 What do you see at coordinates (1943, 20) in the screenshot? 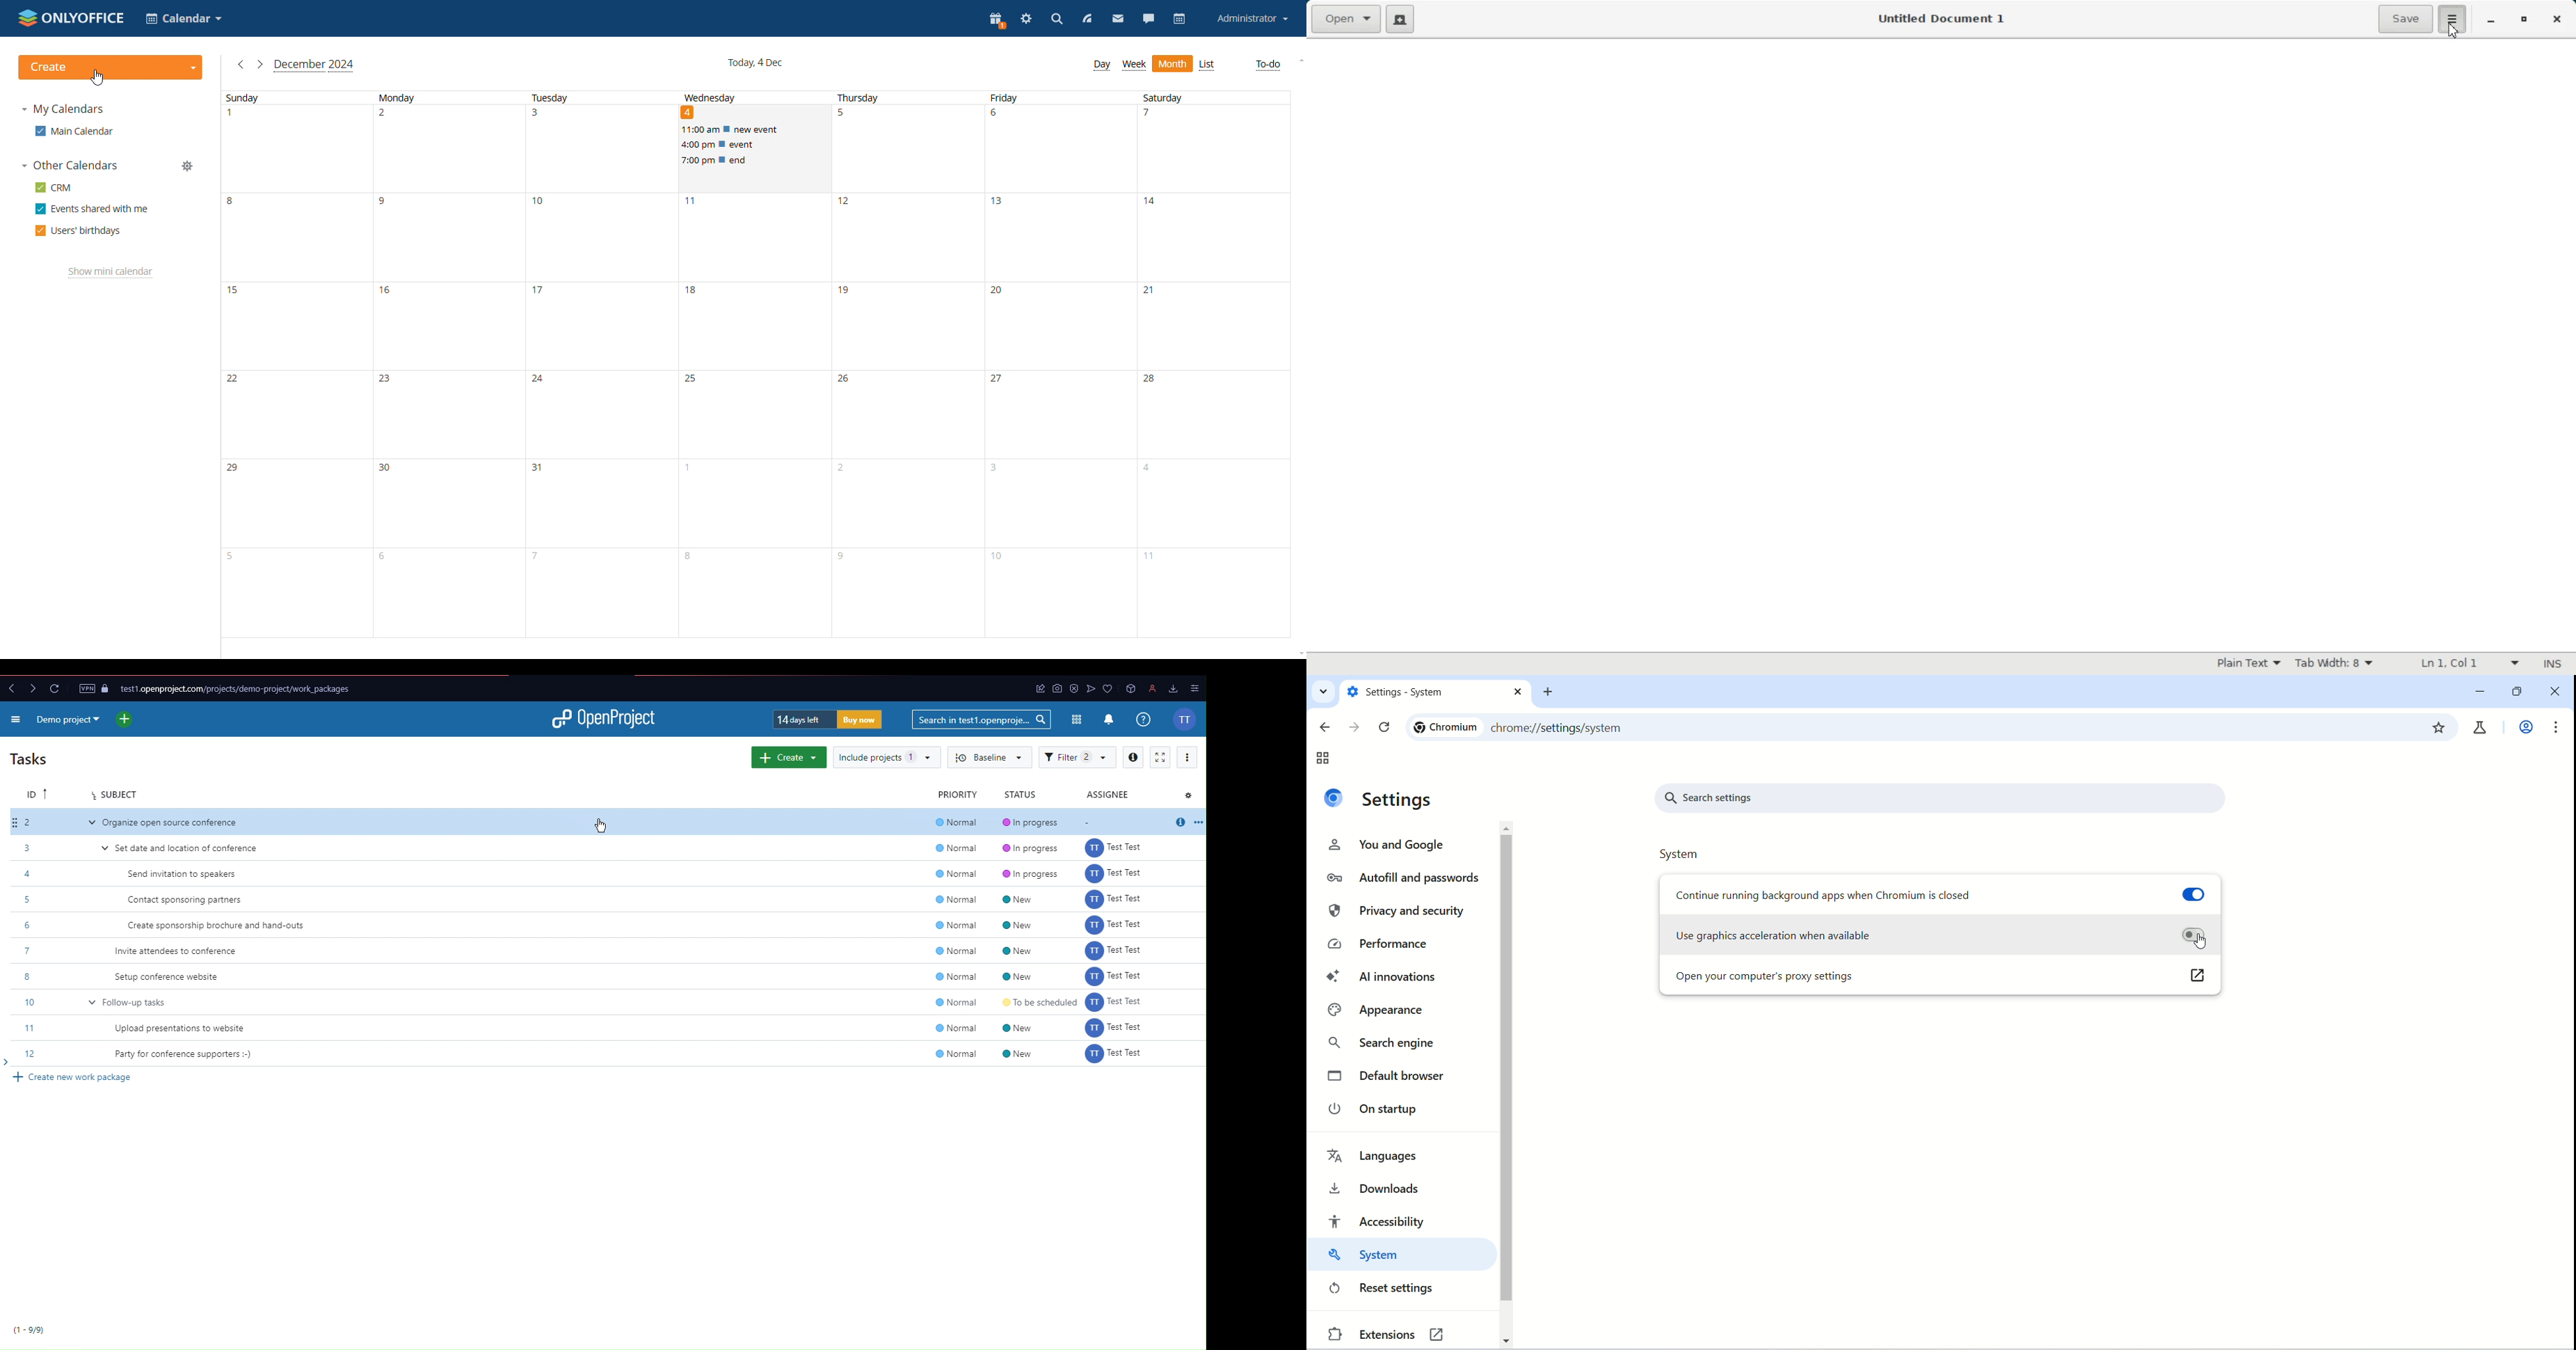
I see `Untitled Document 1` at bounding box center [1943, 20].